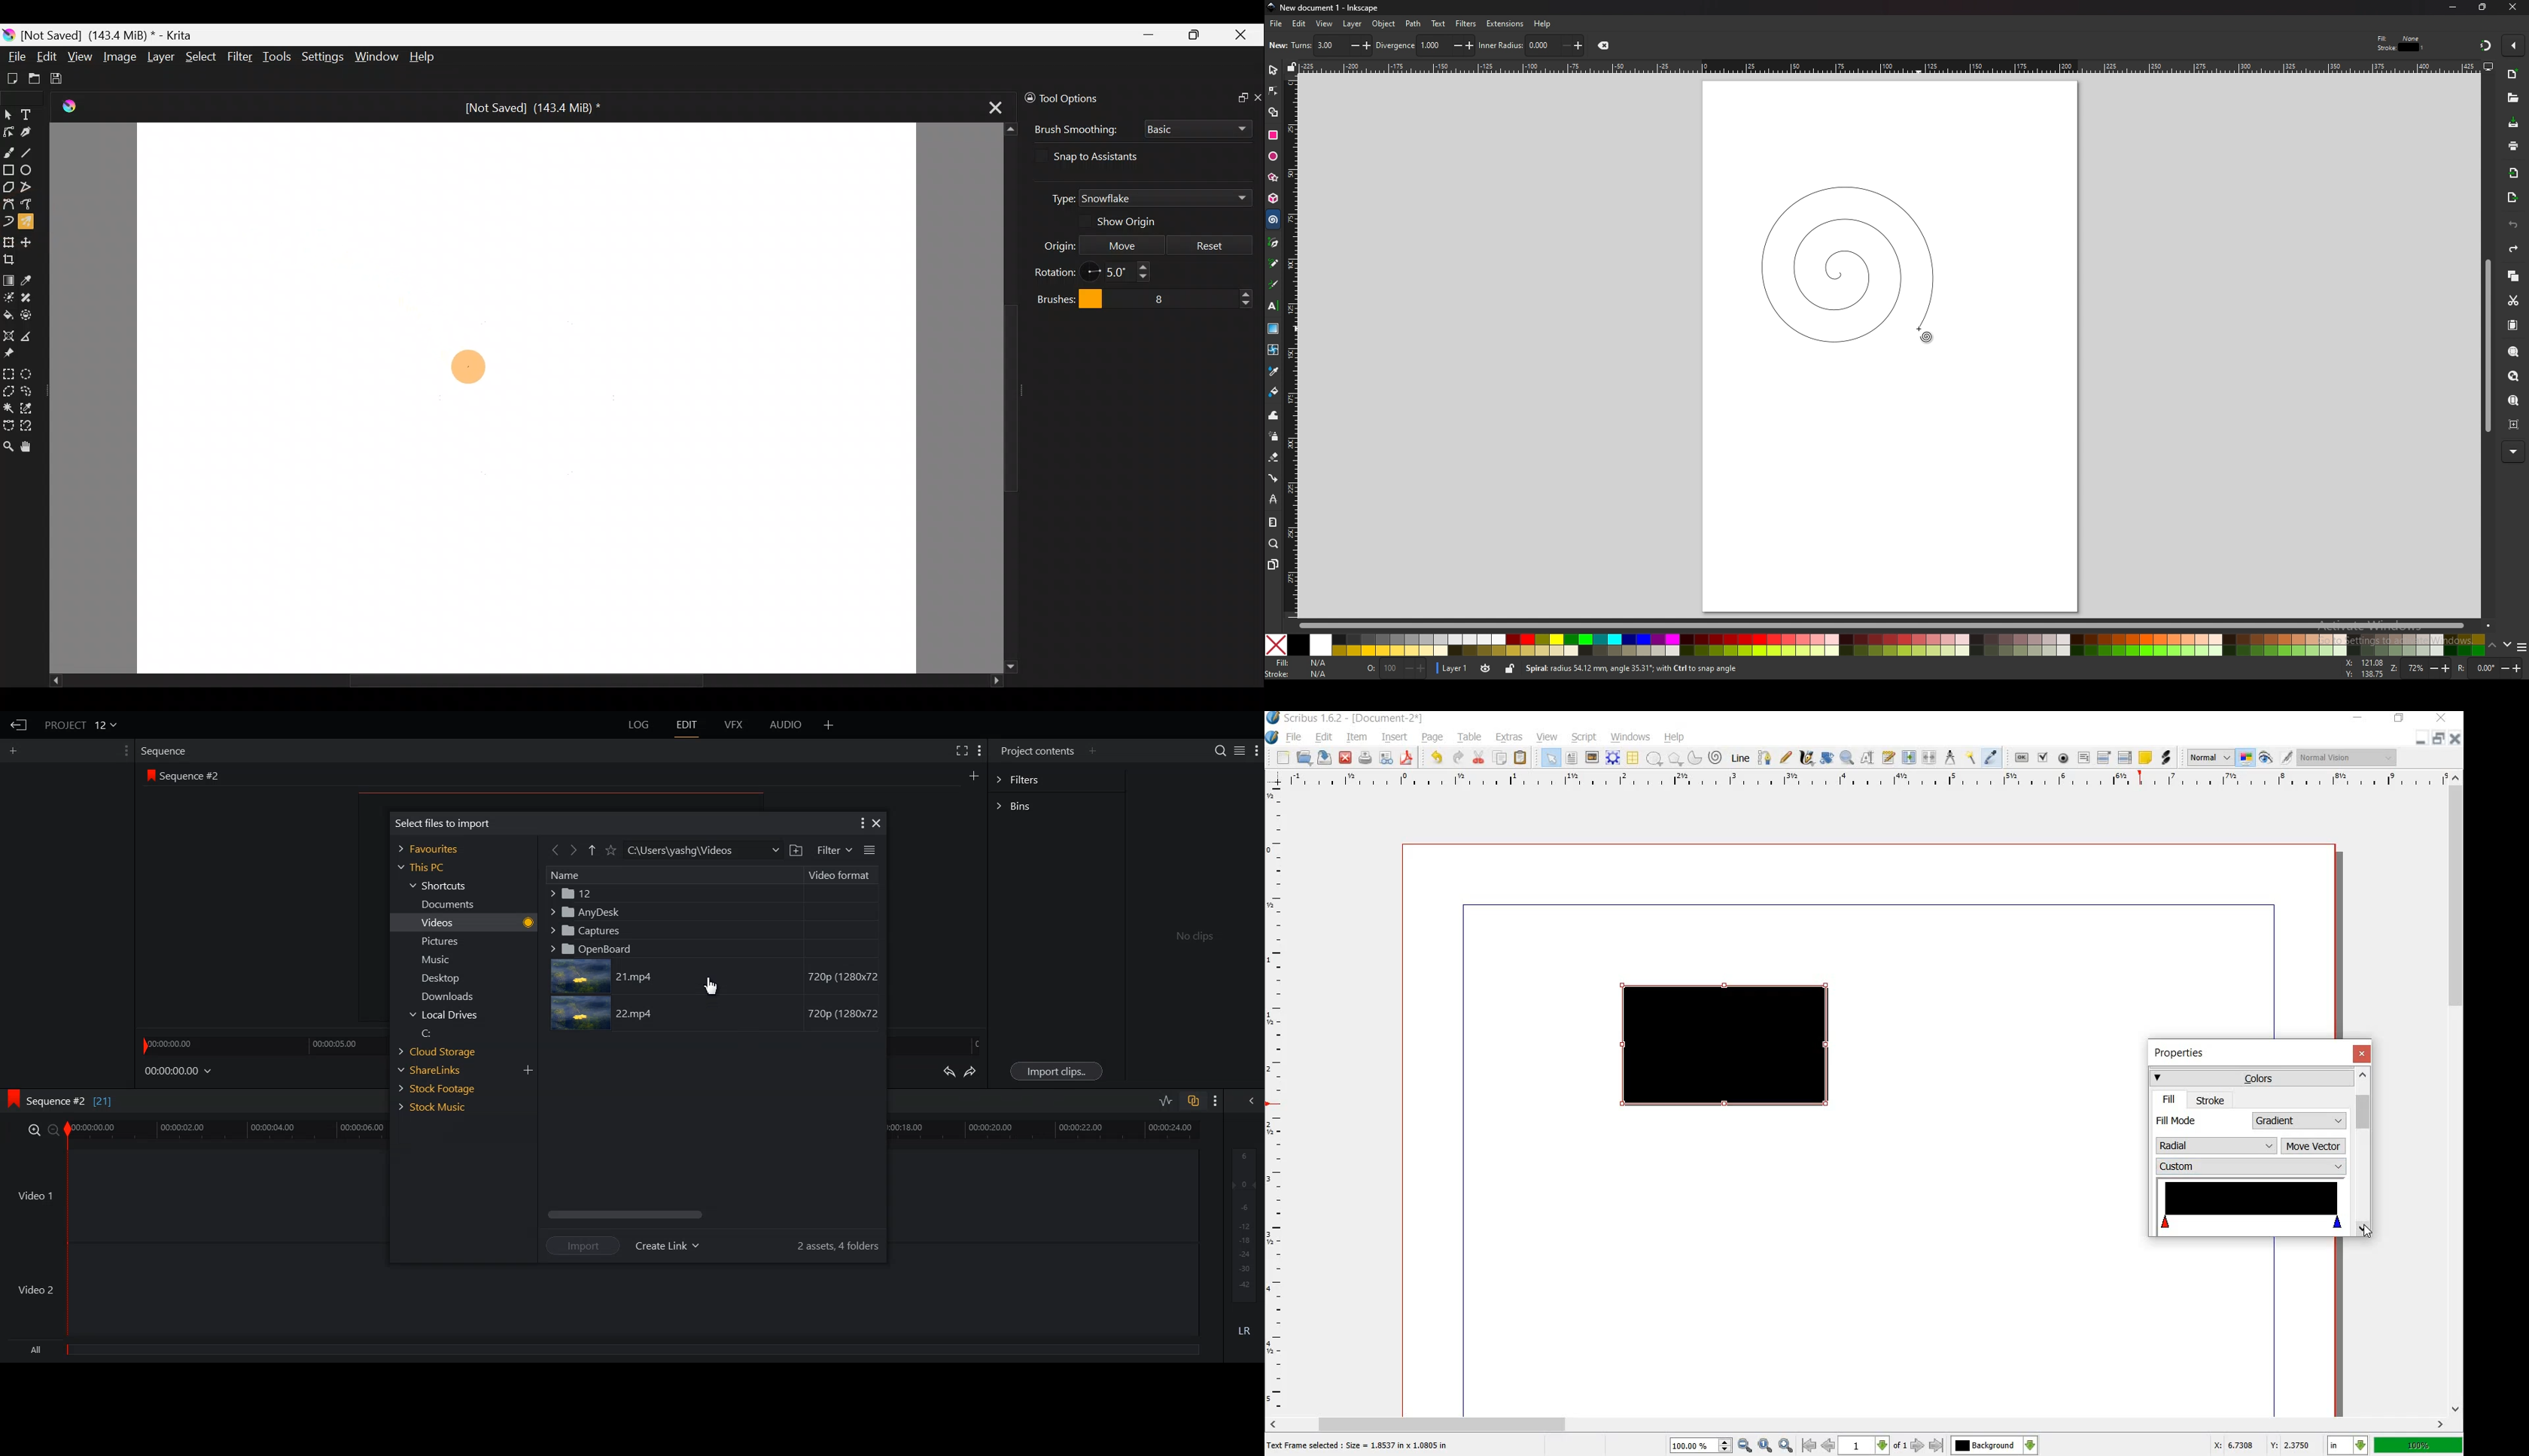 The height and width of the screenshot is (1456, 2548). Describe the element at coordinates (1056, 780) in the screenshot. I see `Filters` at that location.